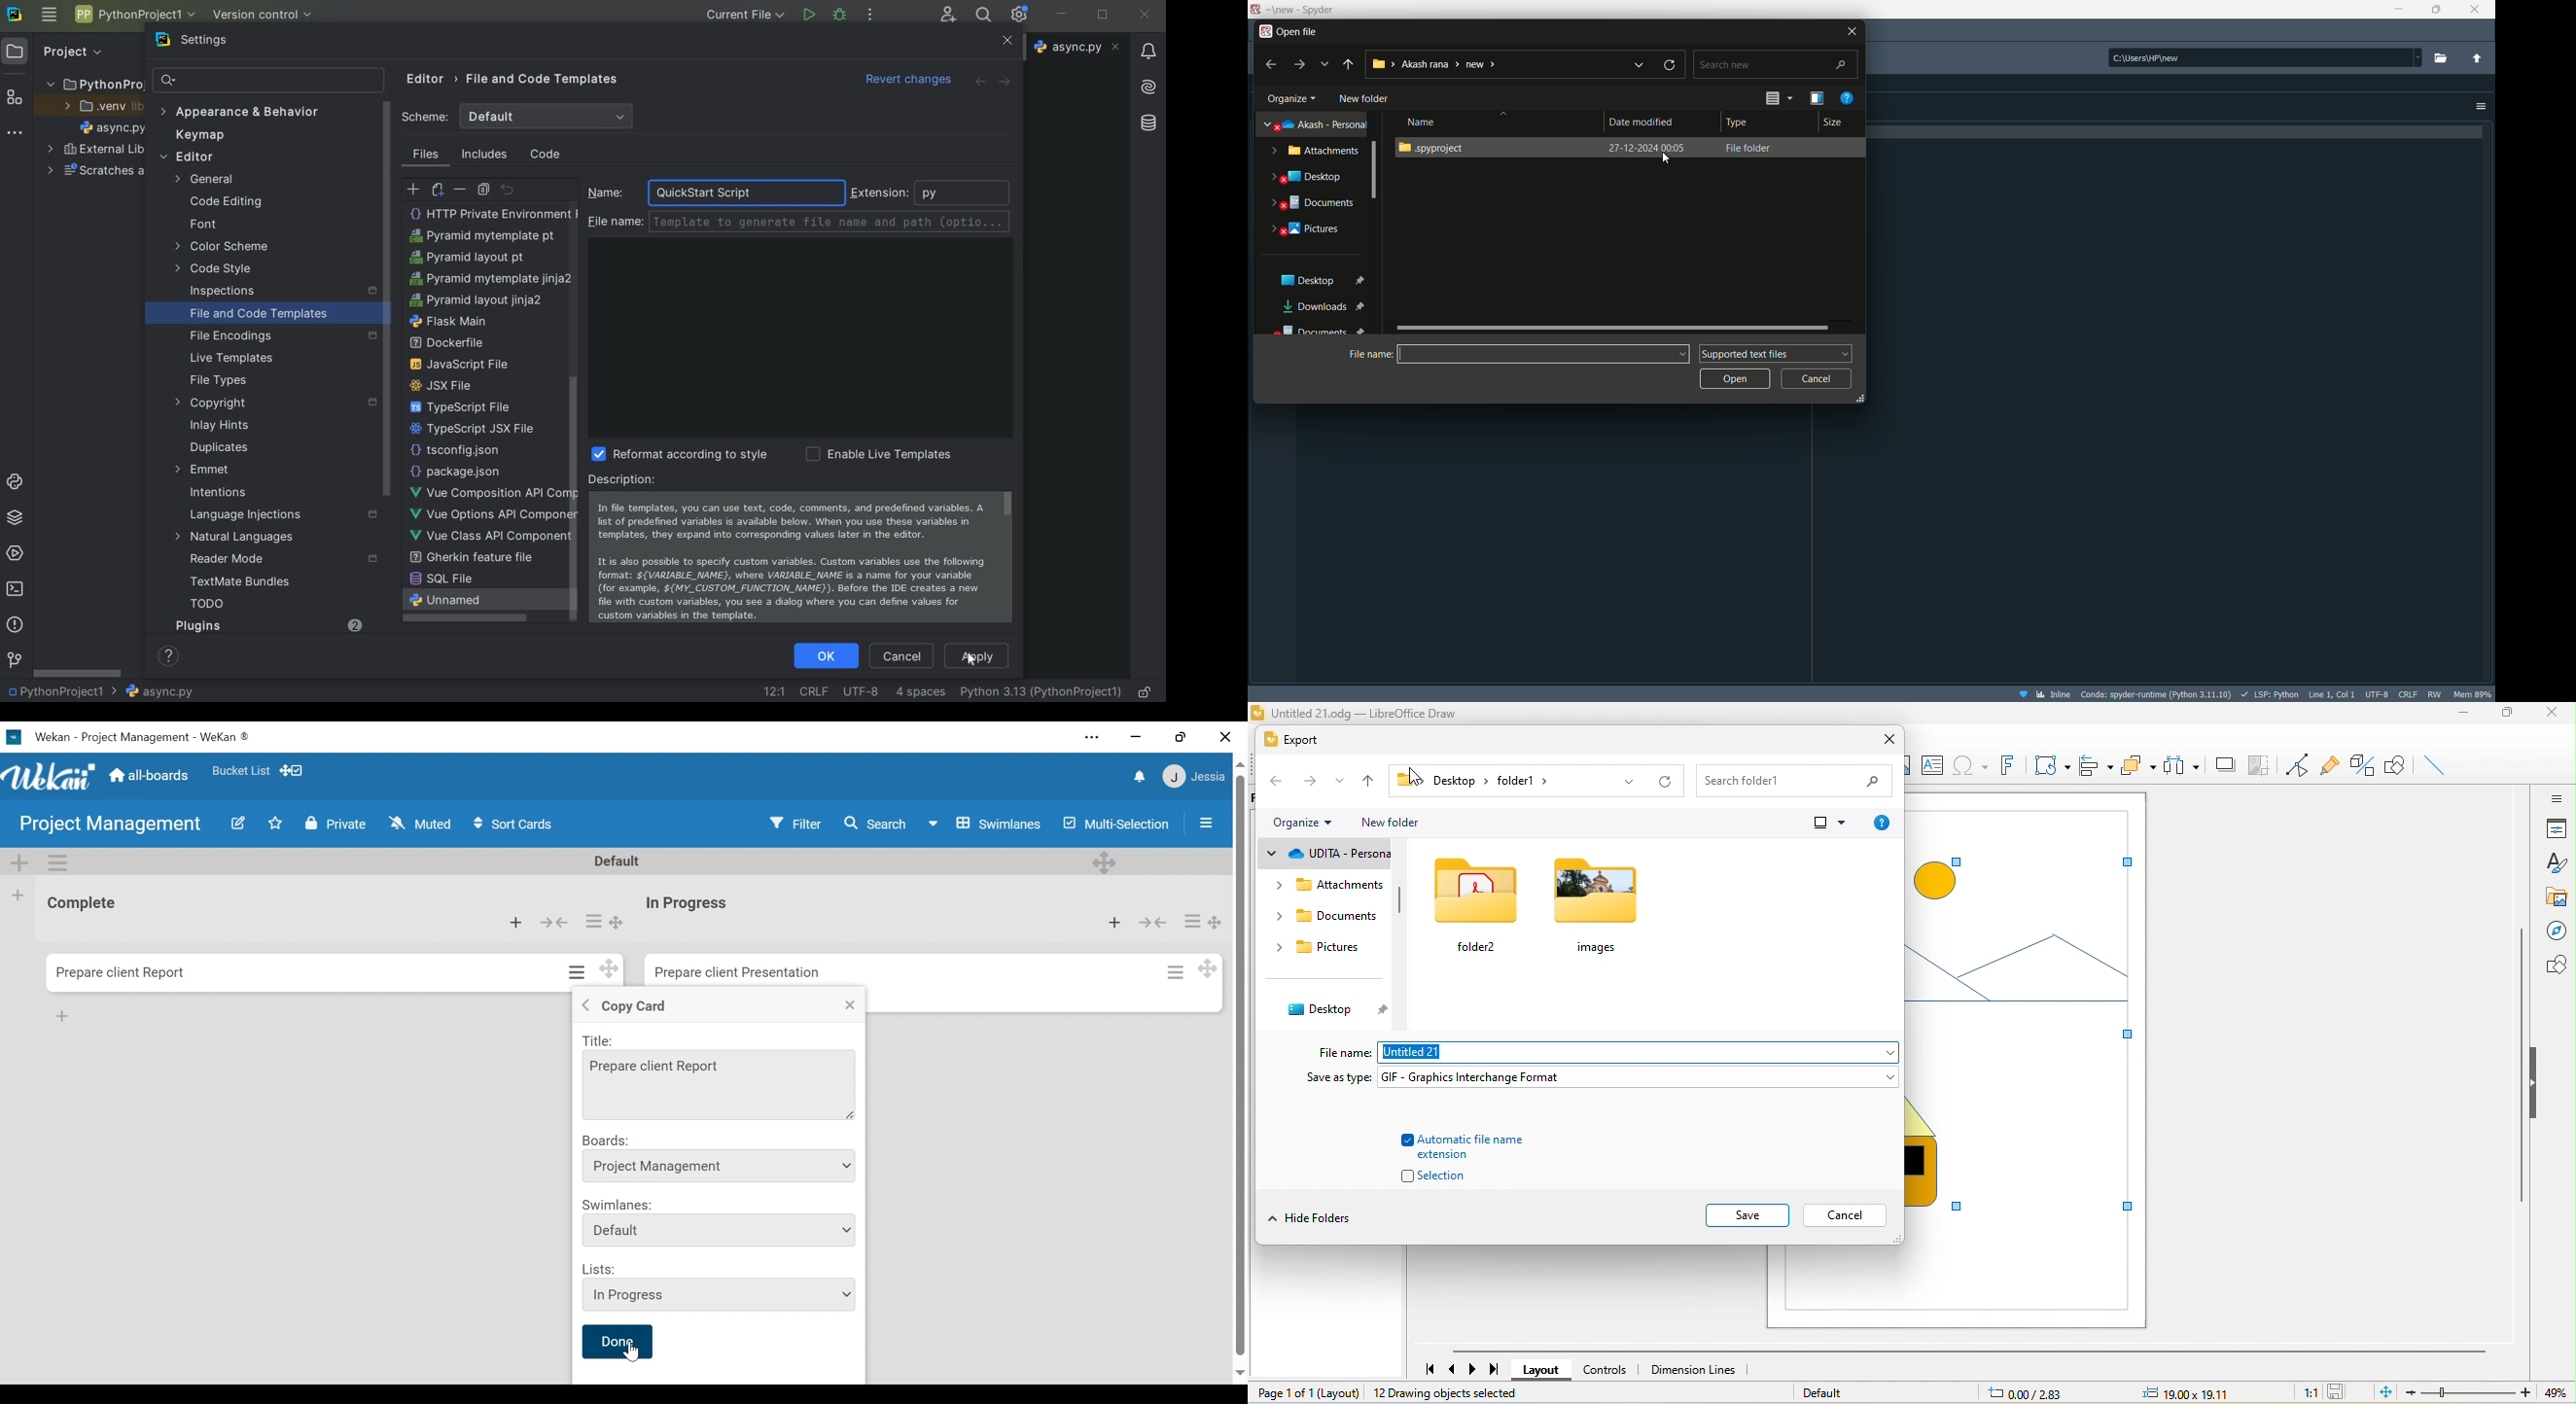  I want to click on dimension lines, so click(1694, 1369).